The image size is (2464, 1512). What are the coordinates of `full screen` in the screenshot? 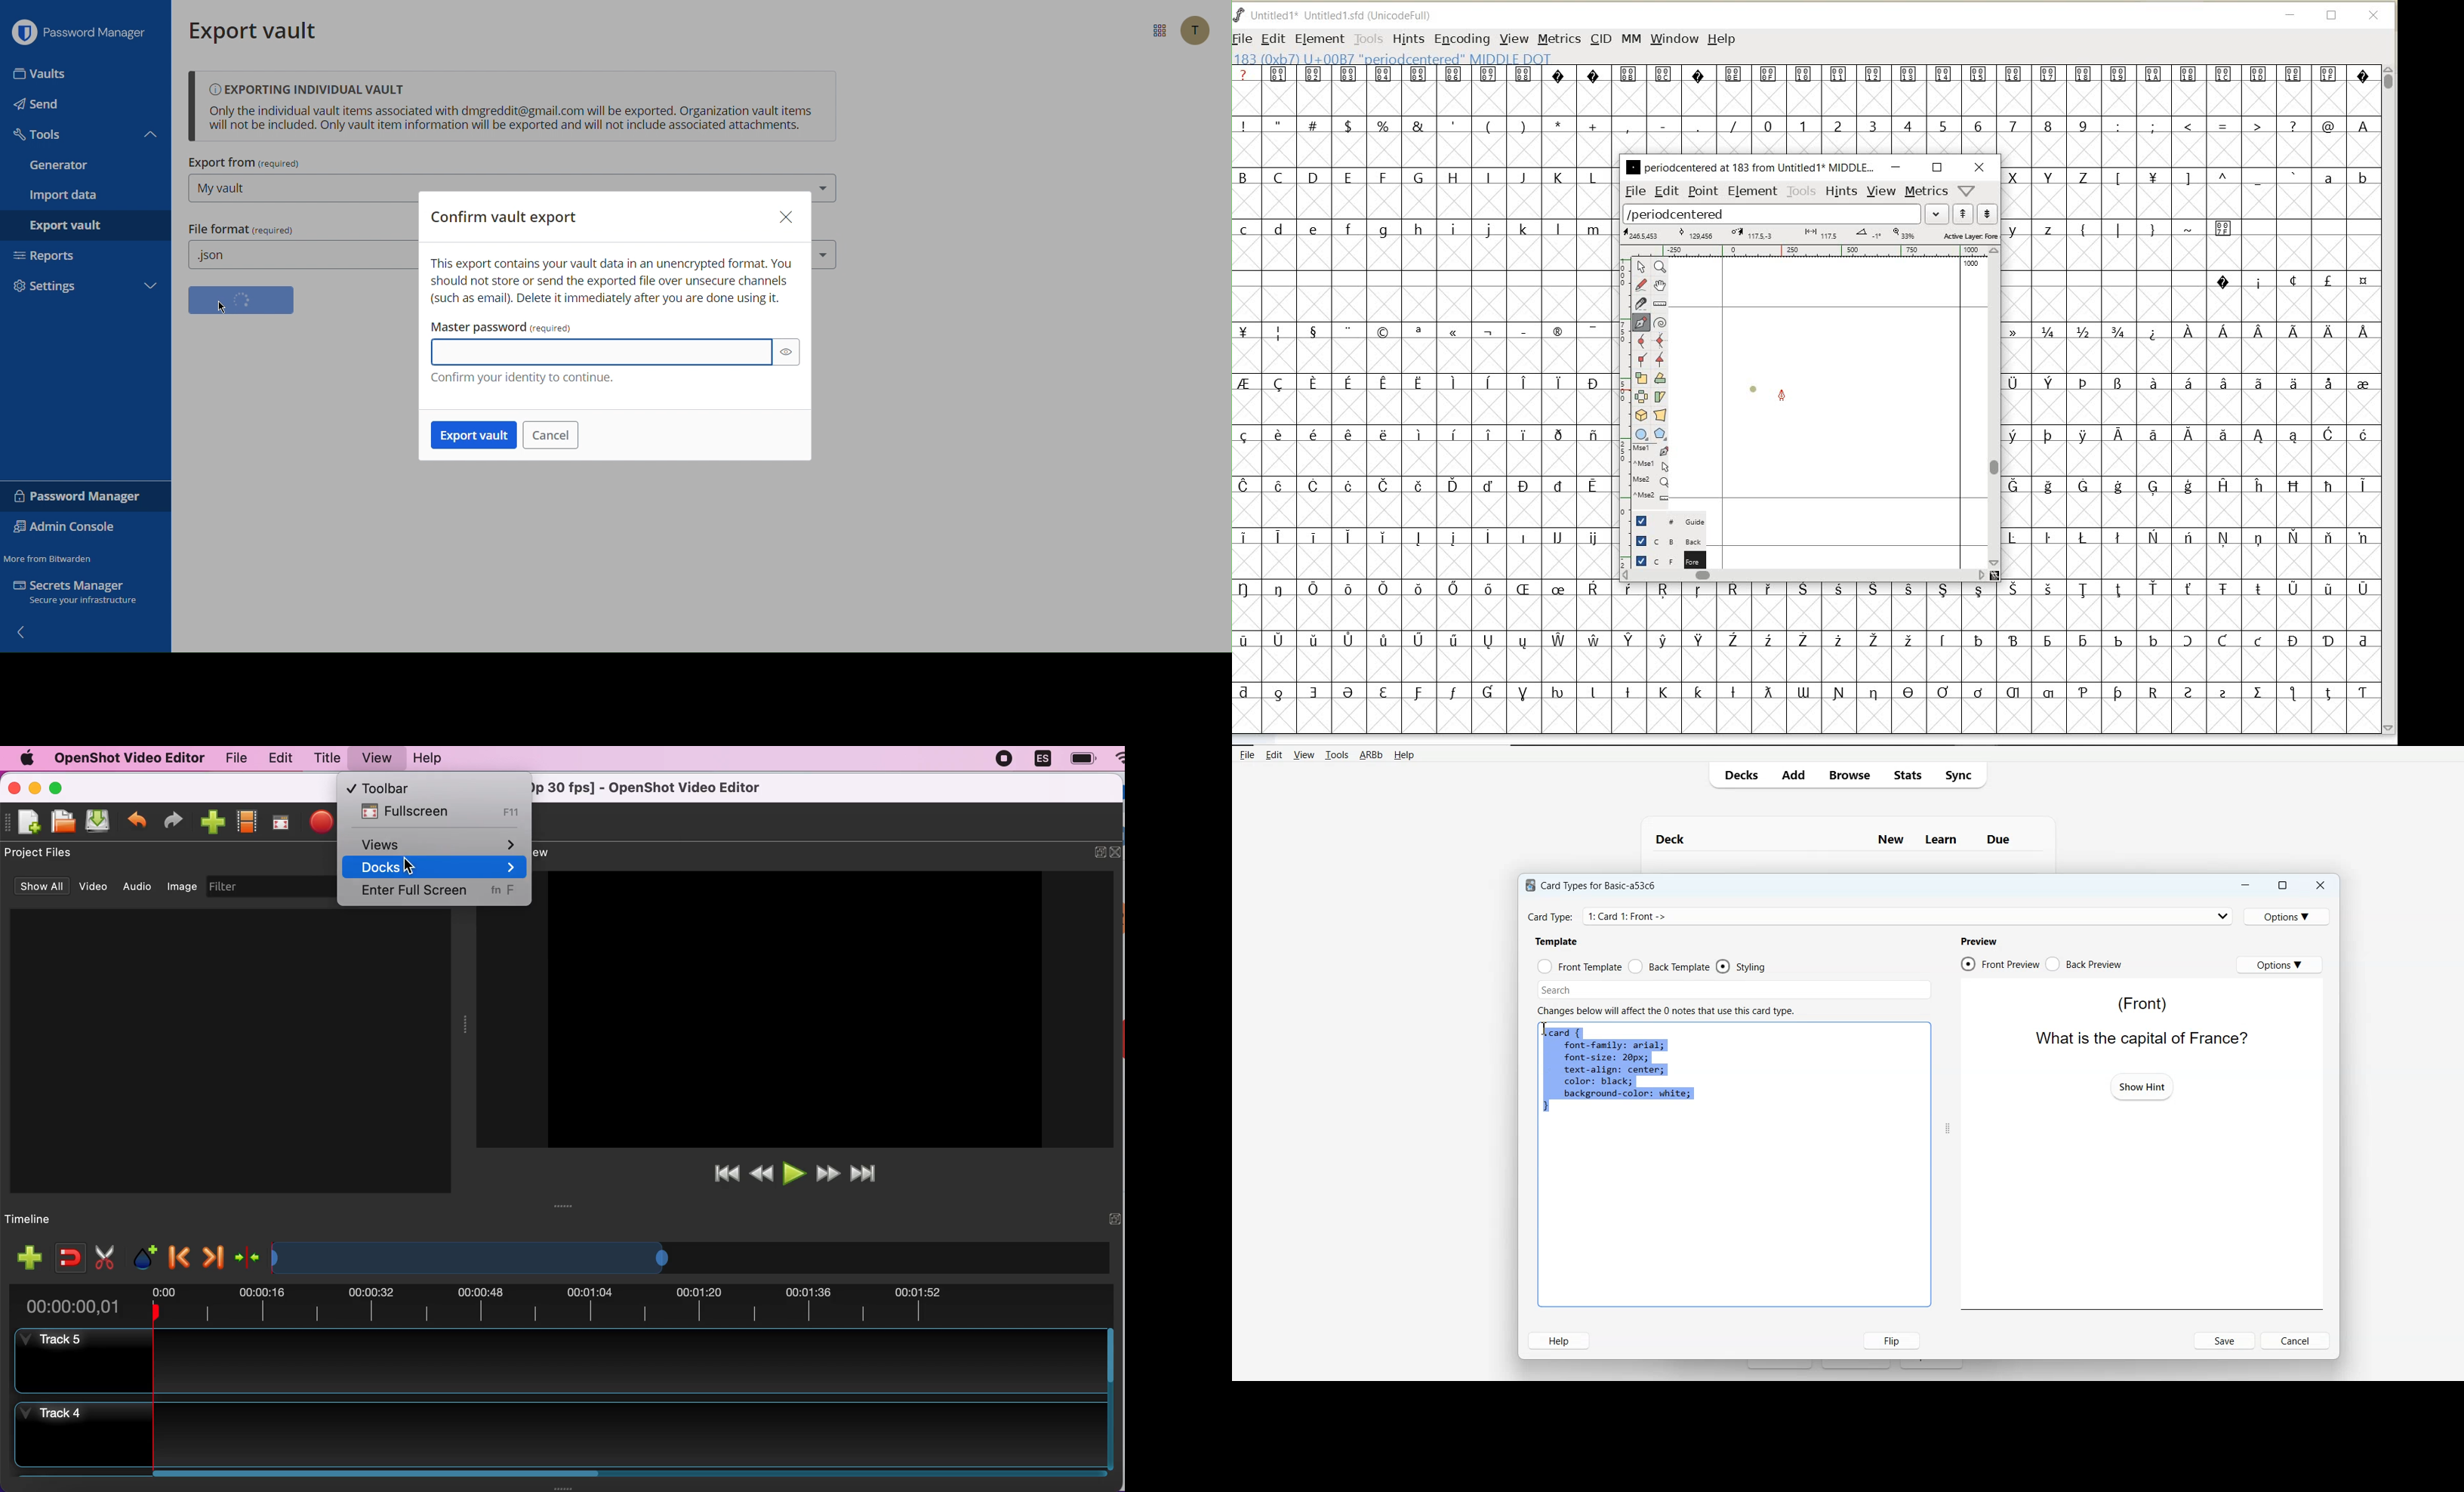 It's located at (281, 823).